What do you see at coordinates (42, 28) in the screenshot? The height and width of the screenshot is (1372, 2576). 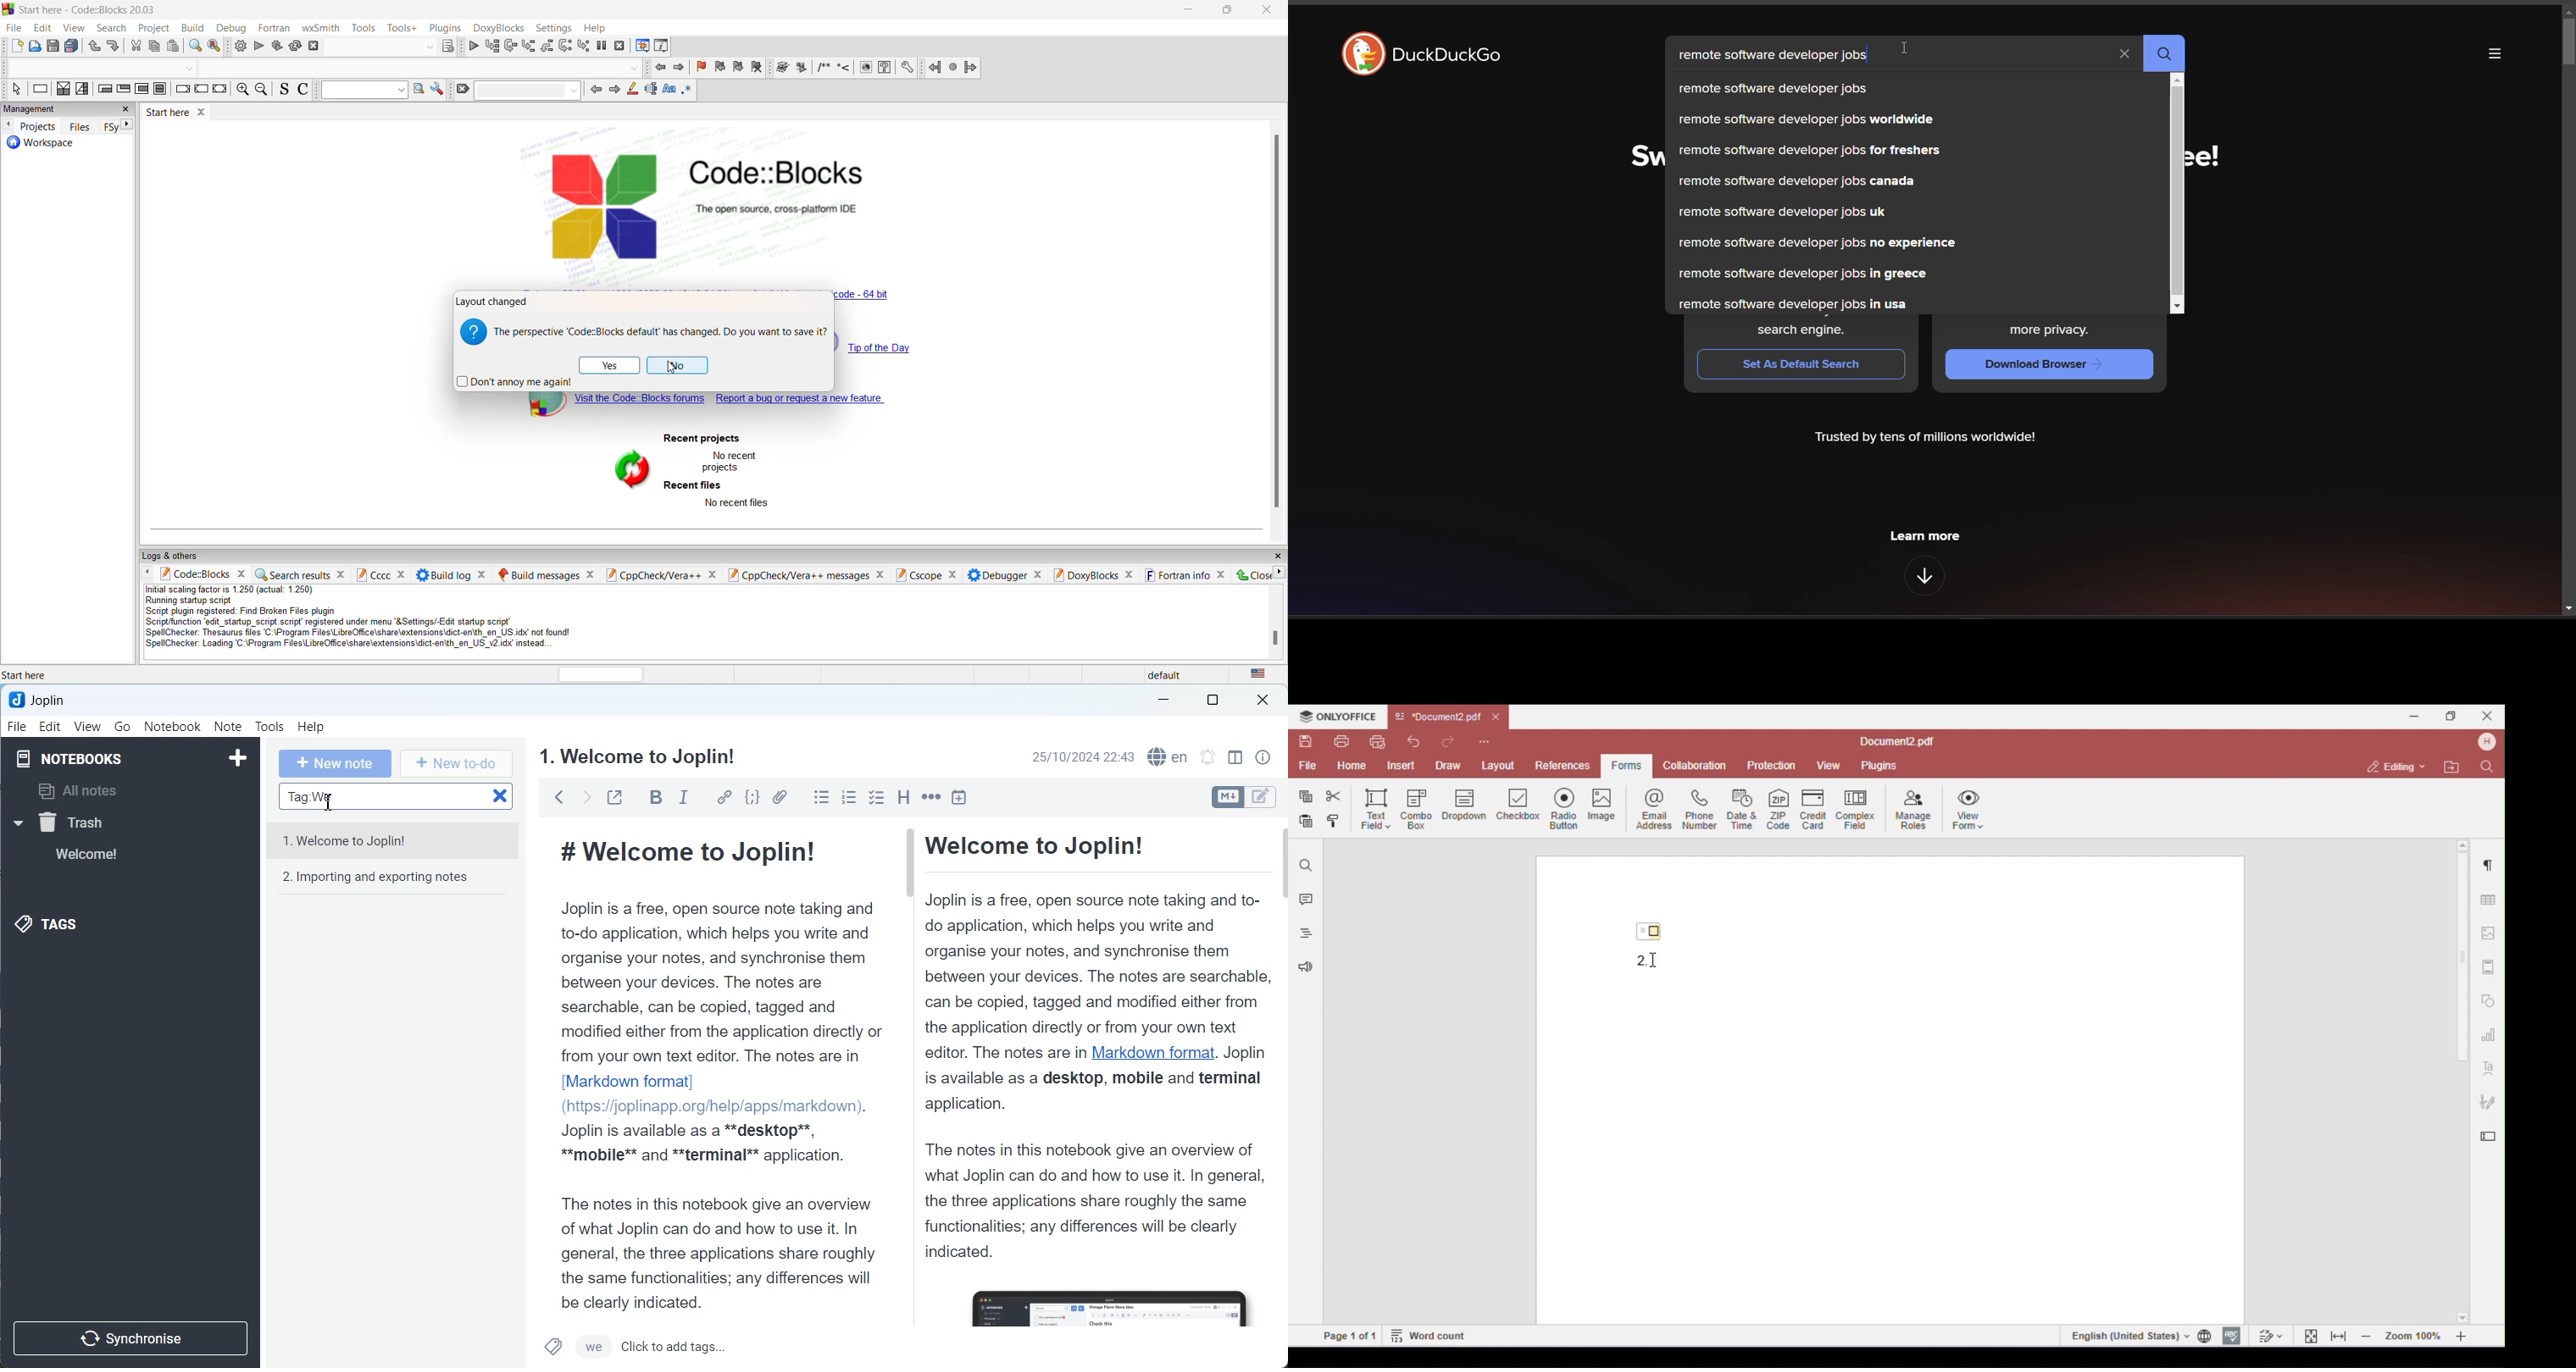 I see `edit` at bounding box center [42, 28].